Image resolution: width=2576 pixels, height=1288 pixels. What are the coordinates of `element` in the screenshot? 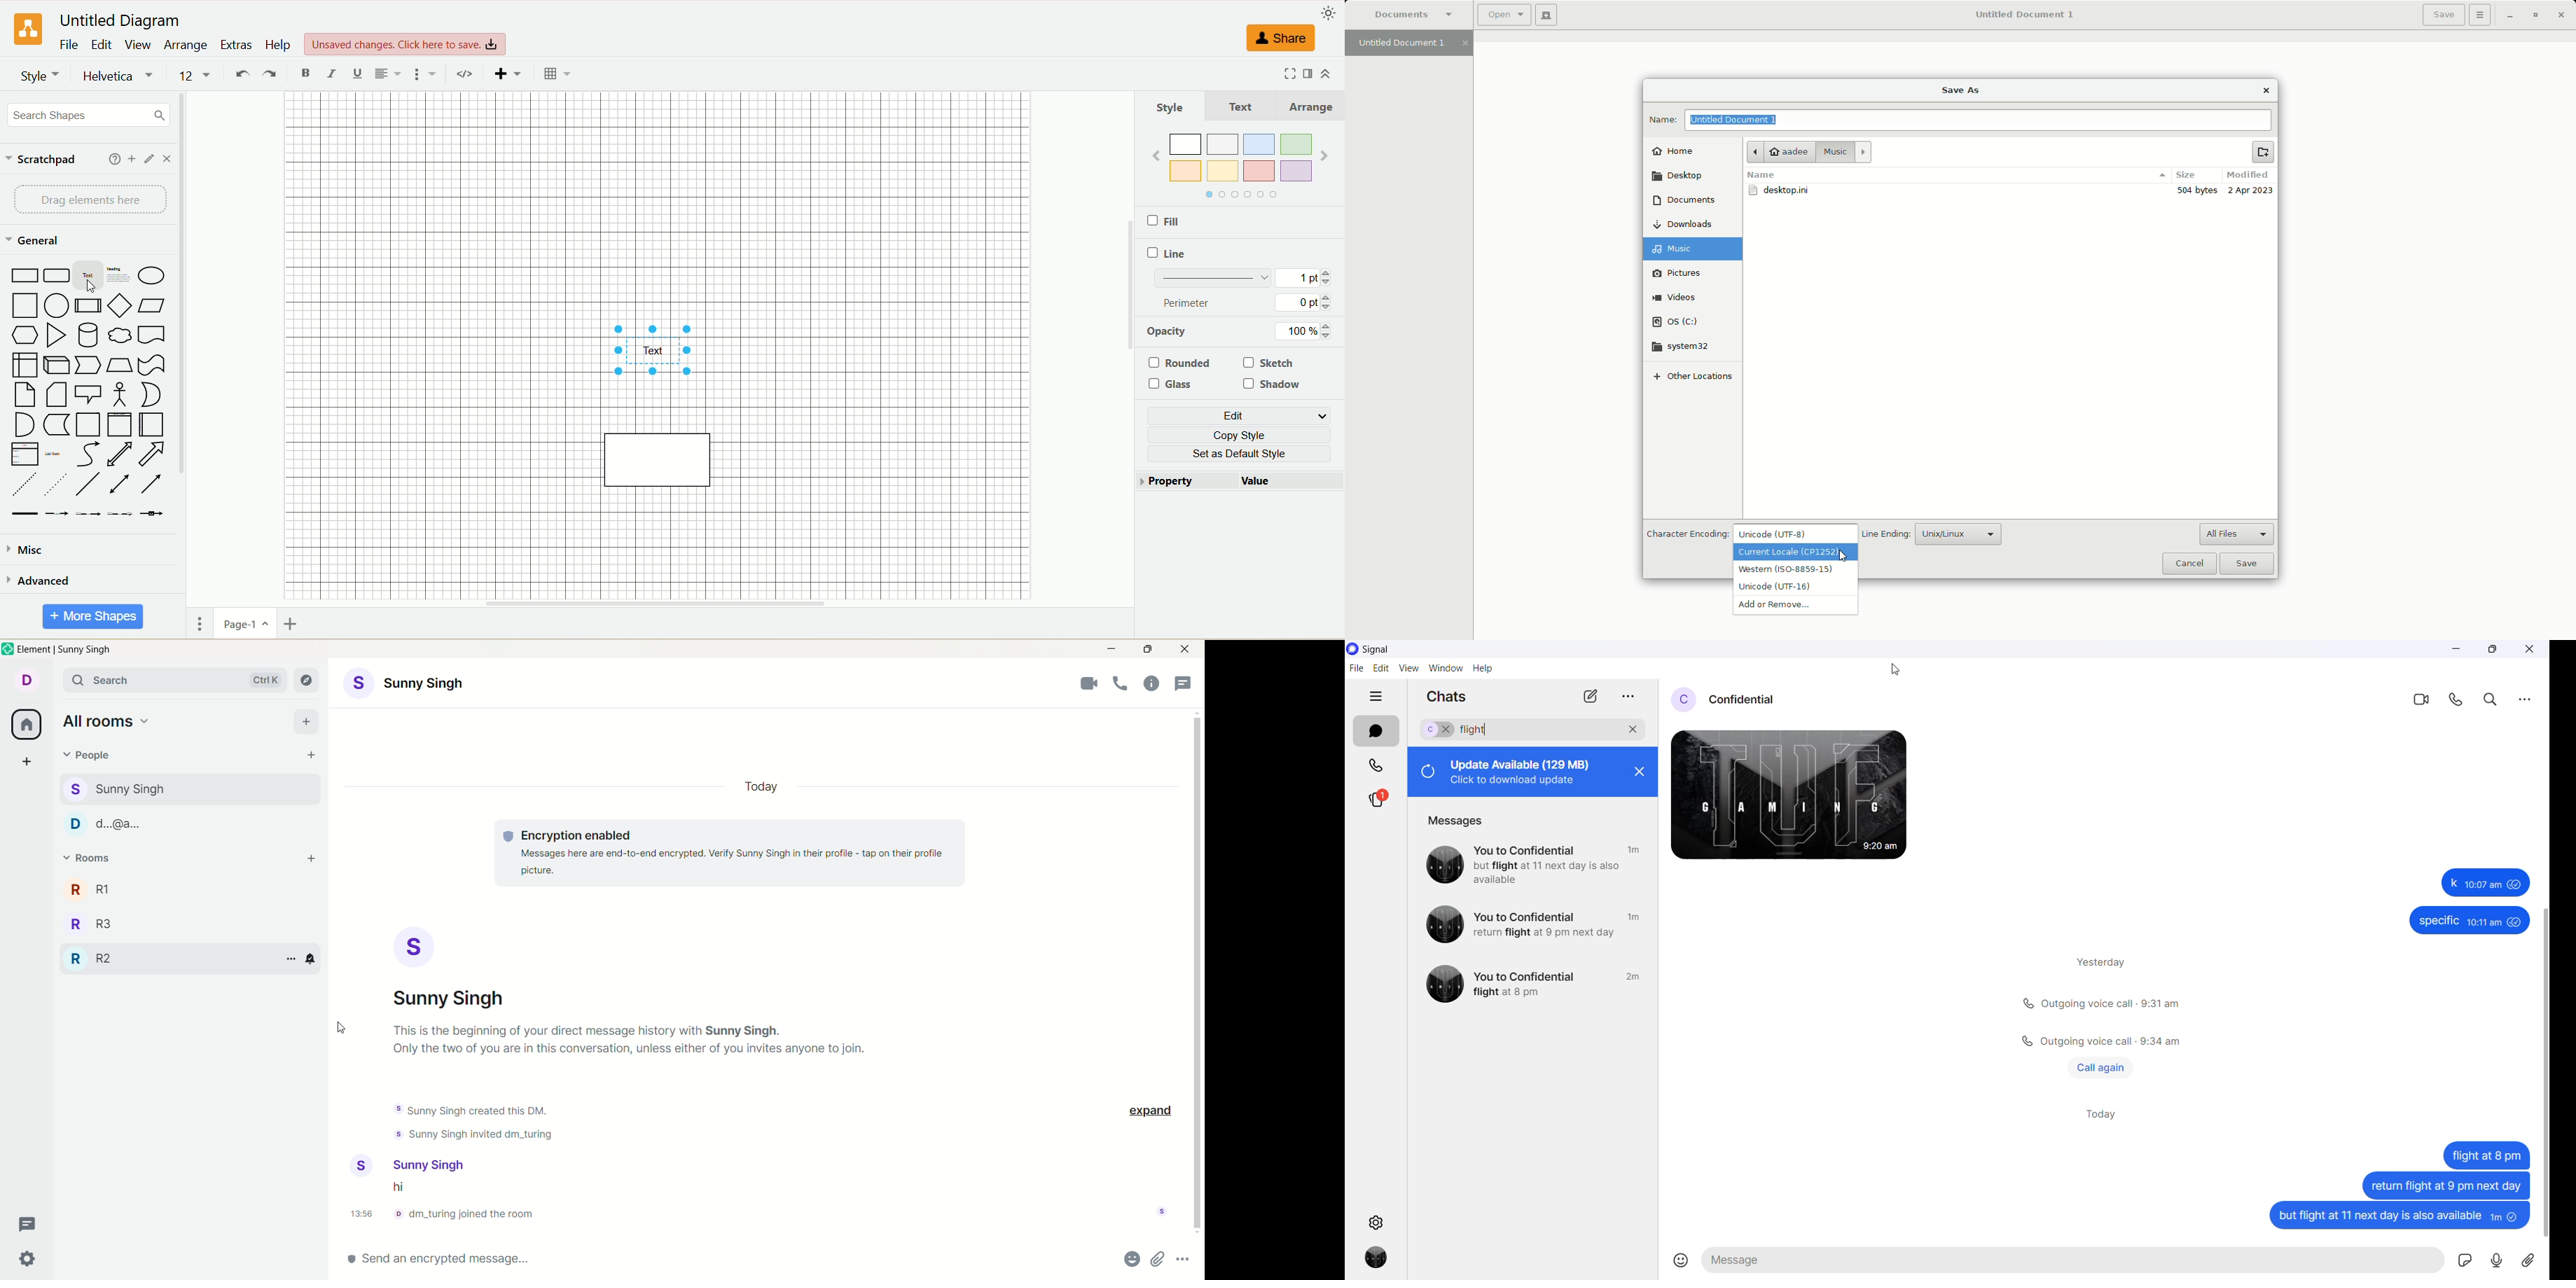 It's located at (60, 650).